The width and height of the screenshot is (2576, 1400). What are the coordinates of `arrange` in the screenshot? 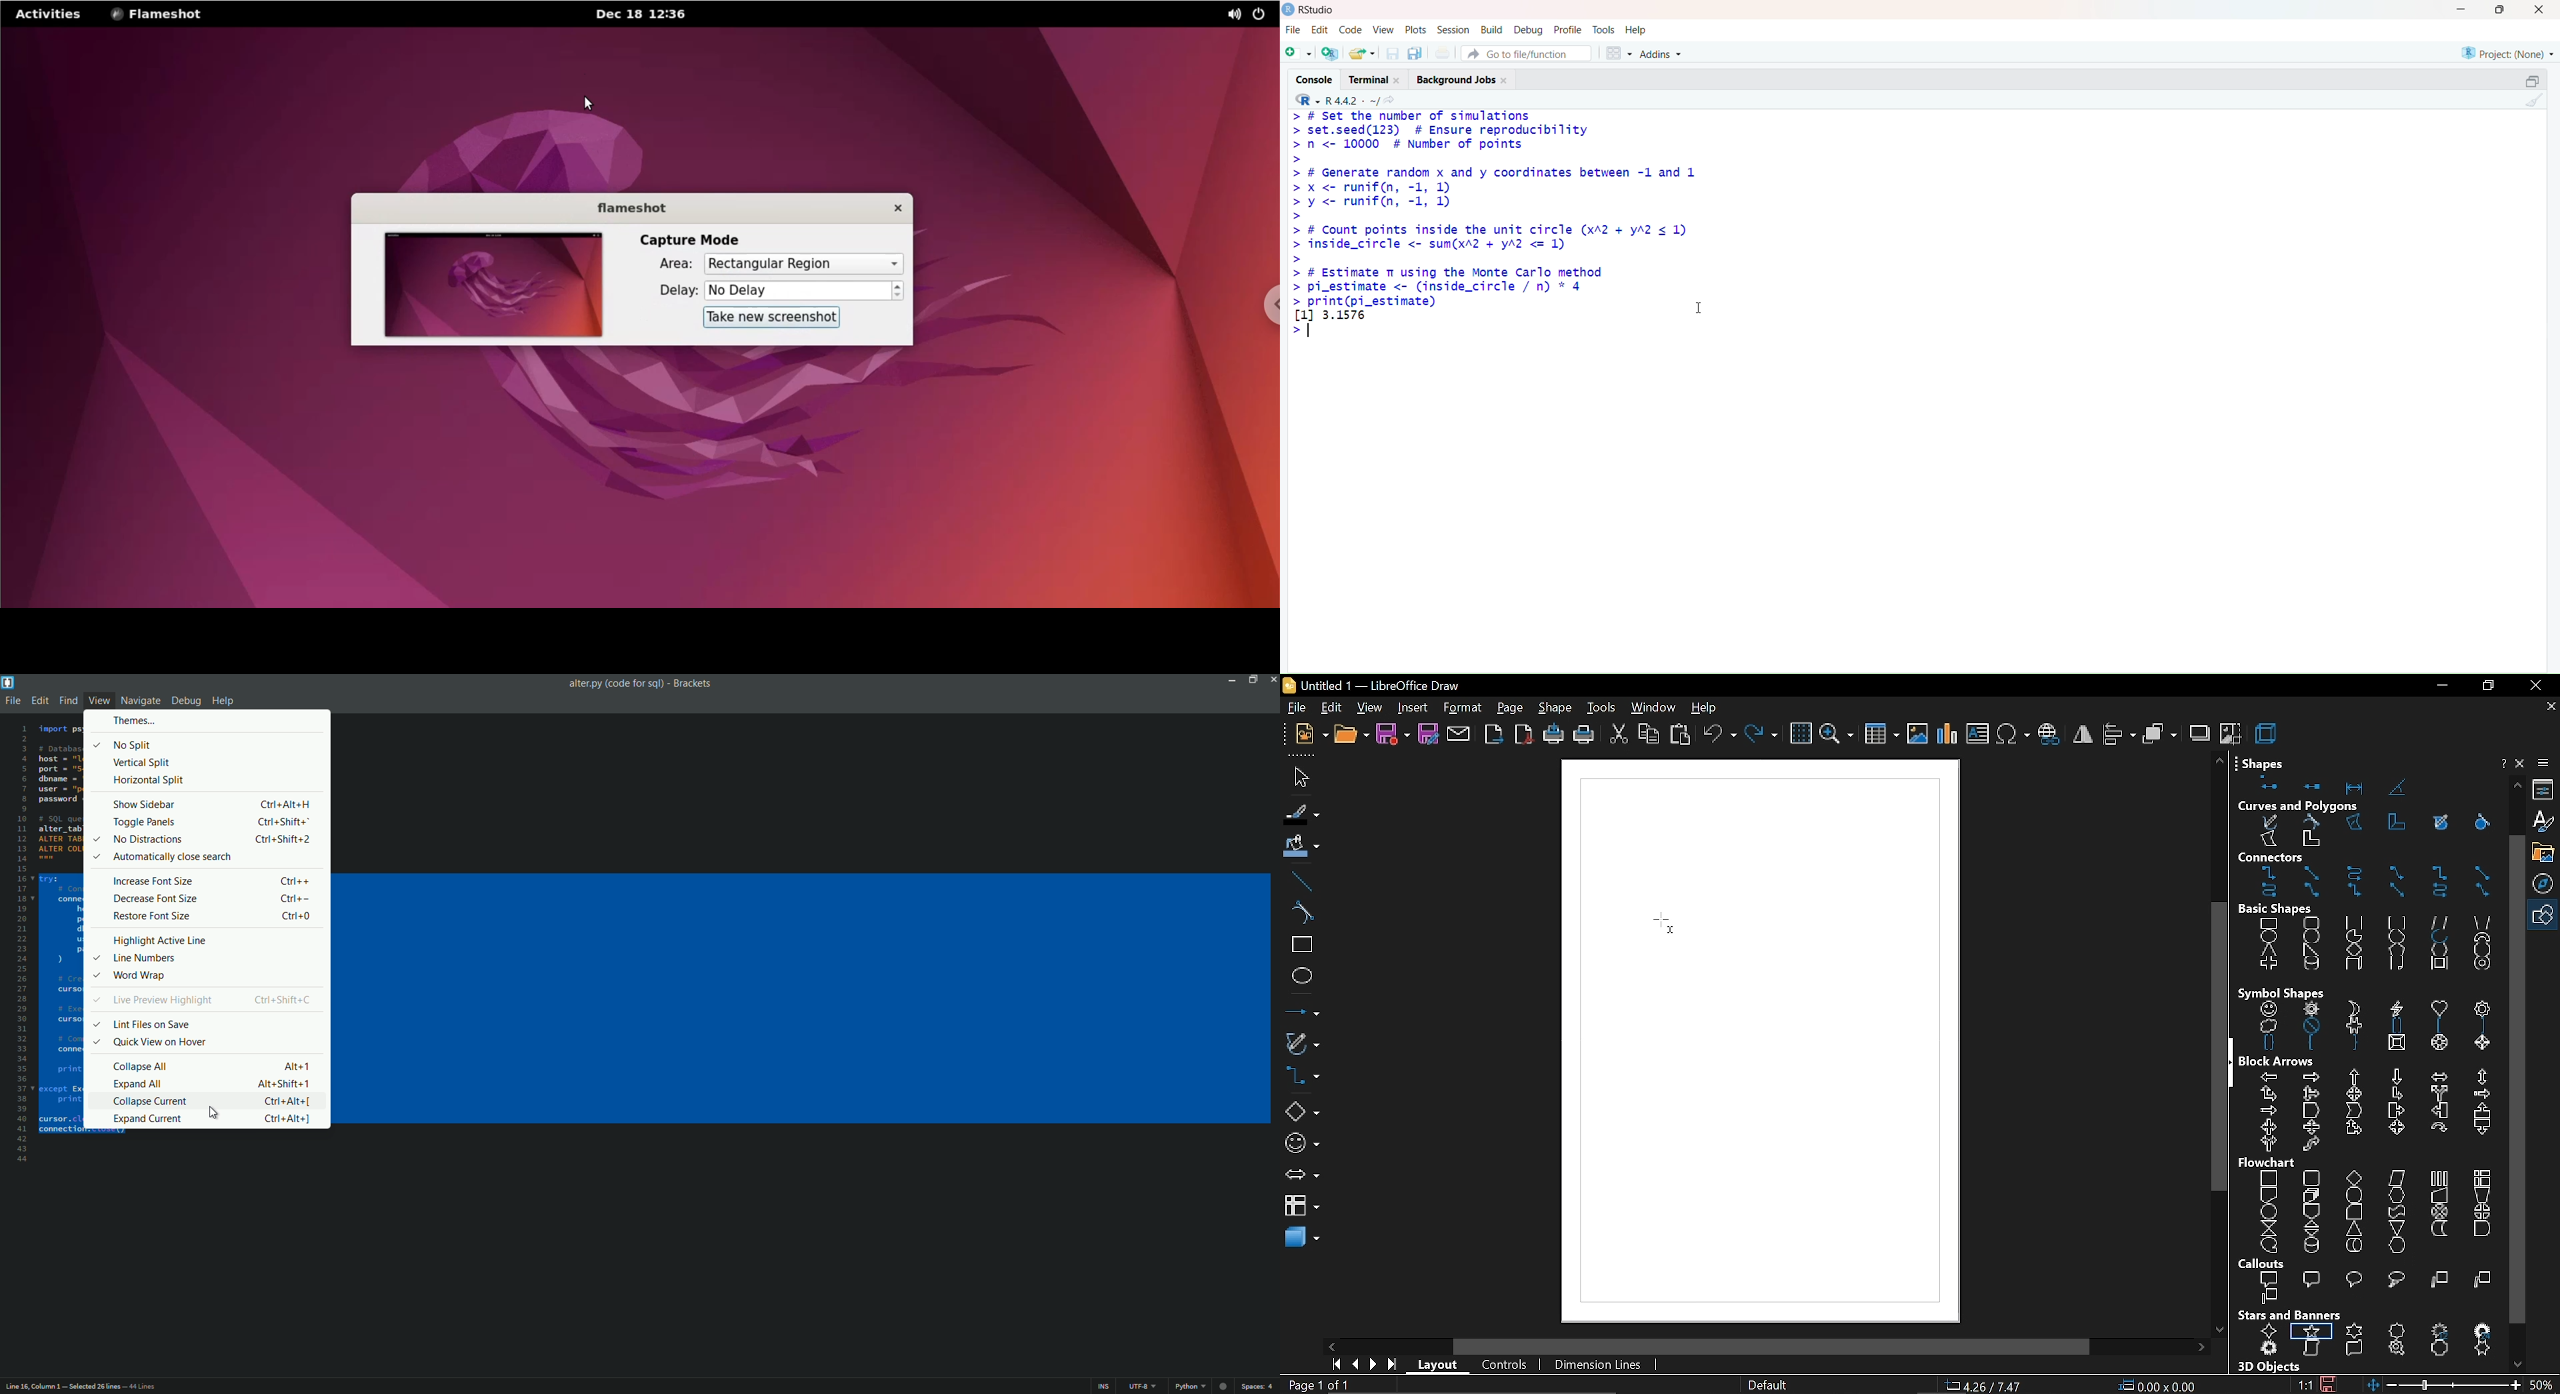 It's located at (2160, 735).